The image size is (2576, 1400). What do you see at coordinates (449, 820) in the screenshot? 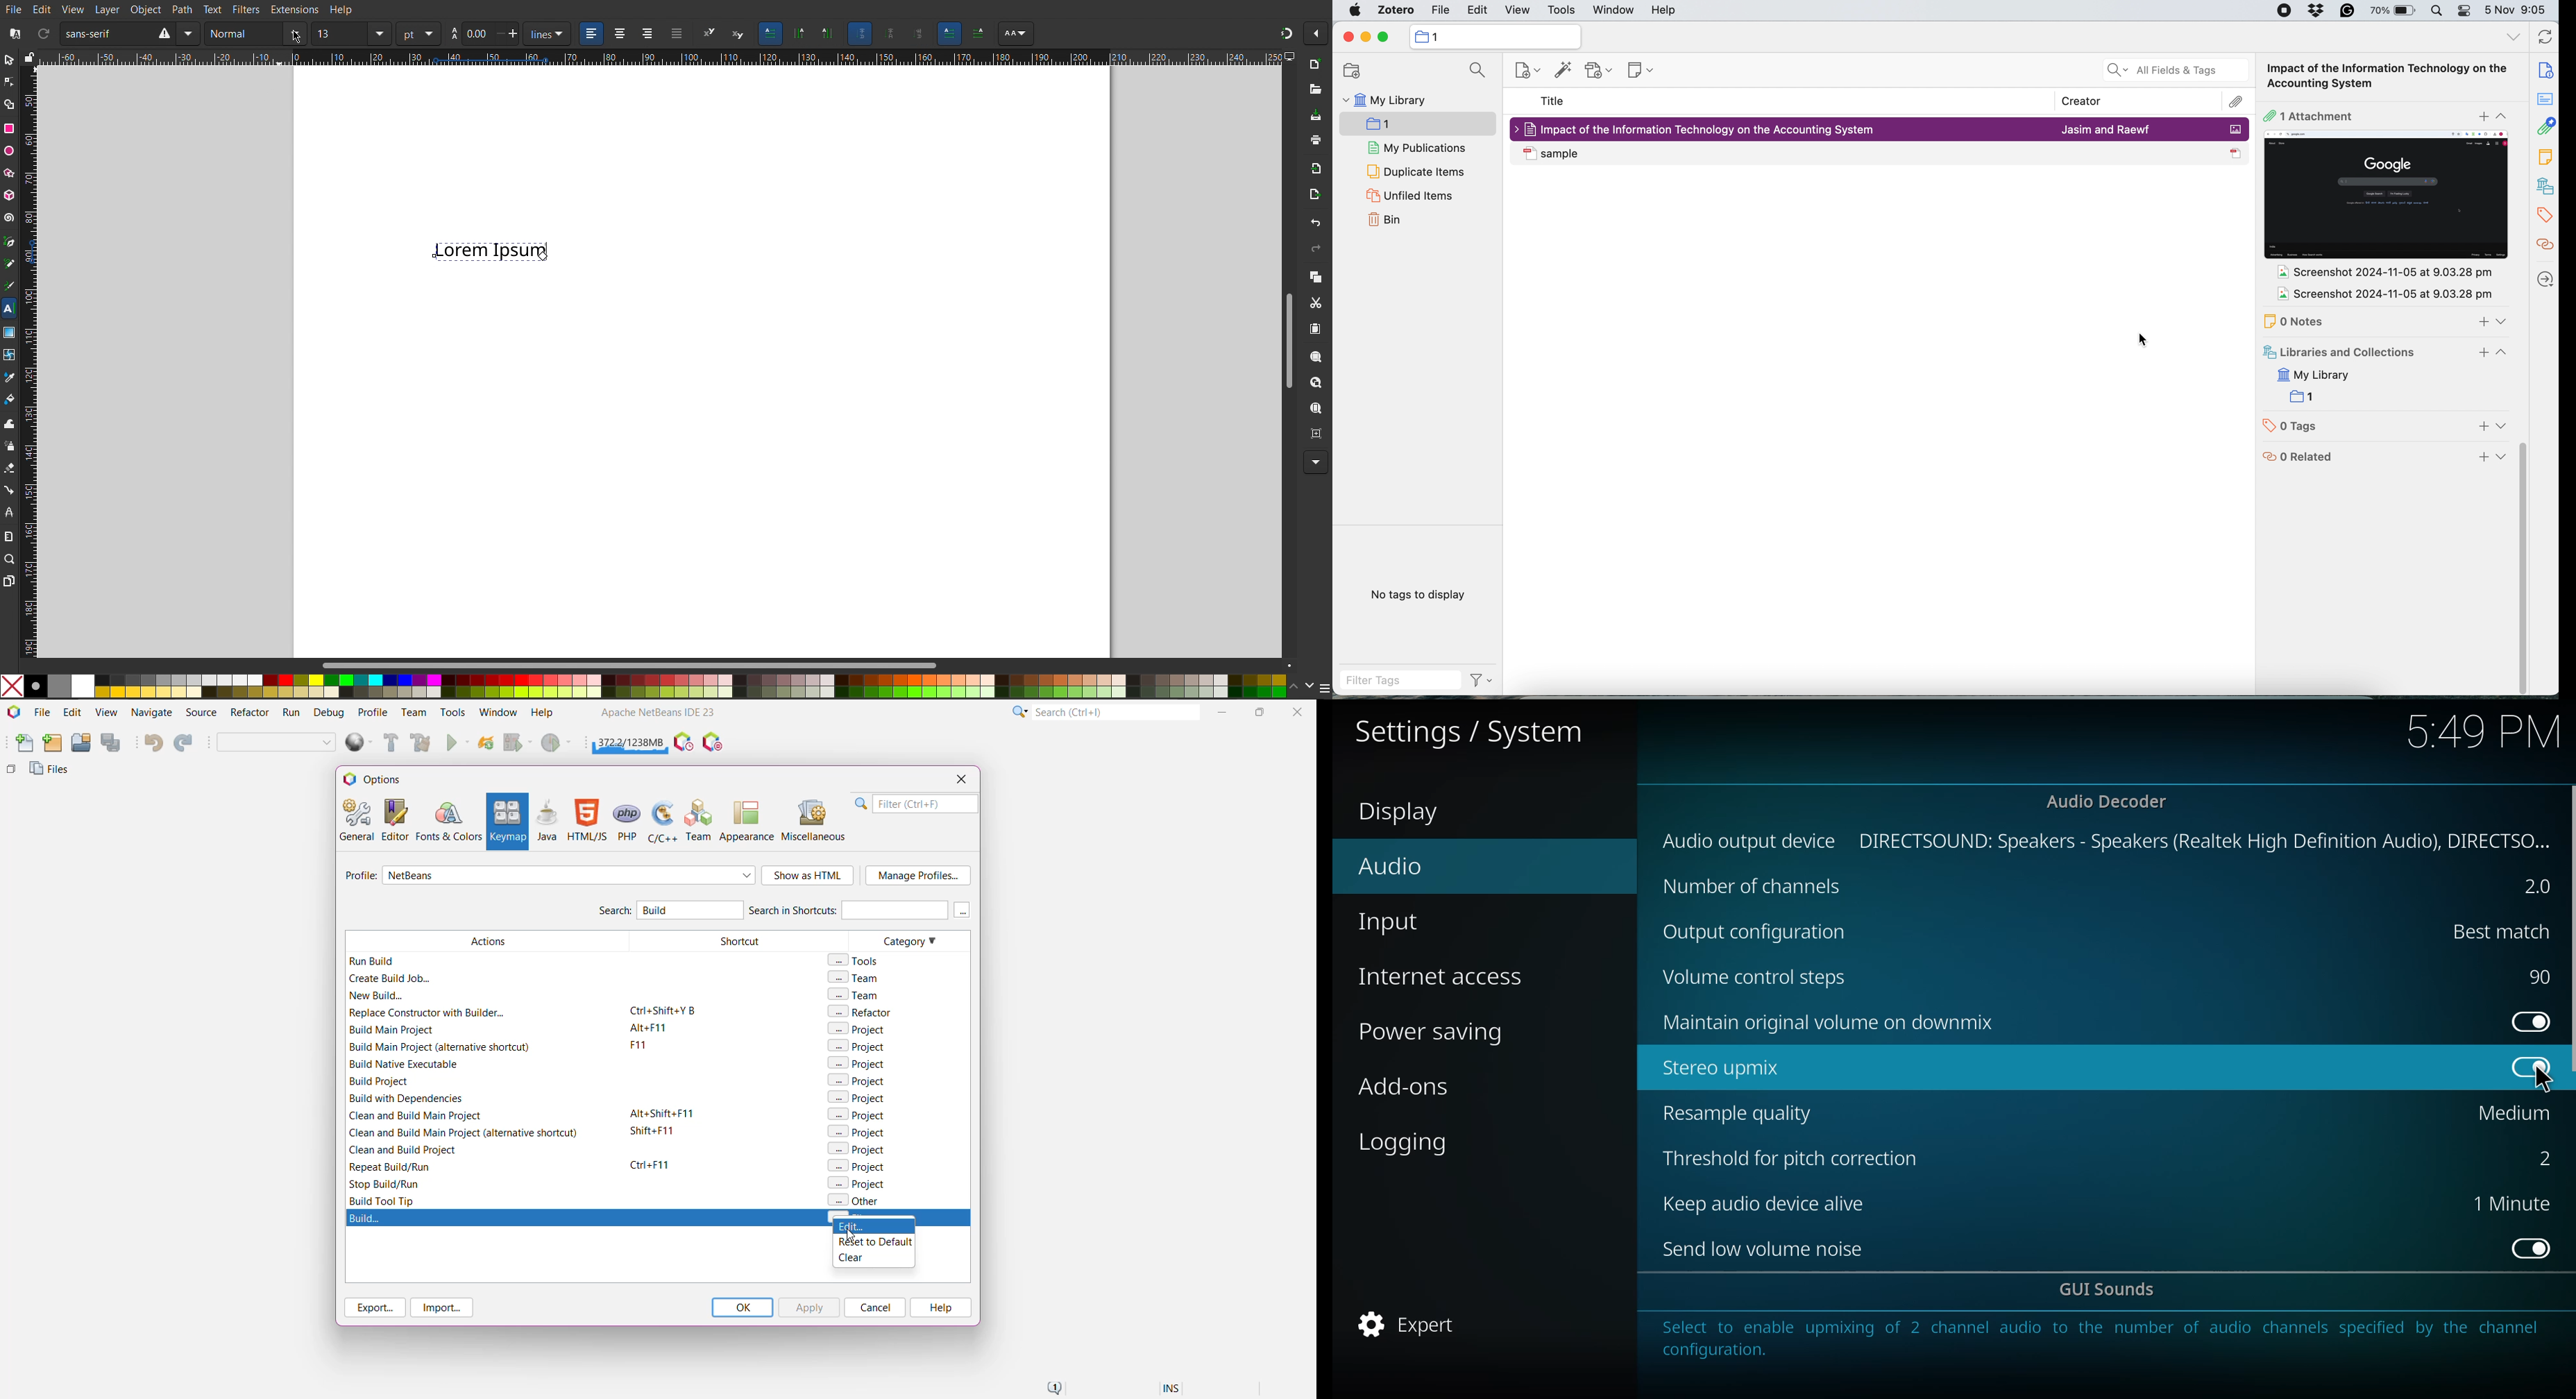
I see `Fonts and Colors` at bounding box center [449, 820].